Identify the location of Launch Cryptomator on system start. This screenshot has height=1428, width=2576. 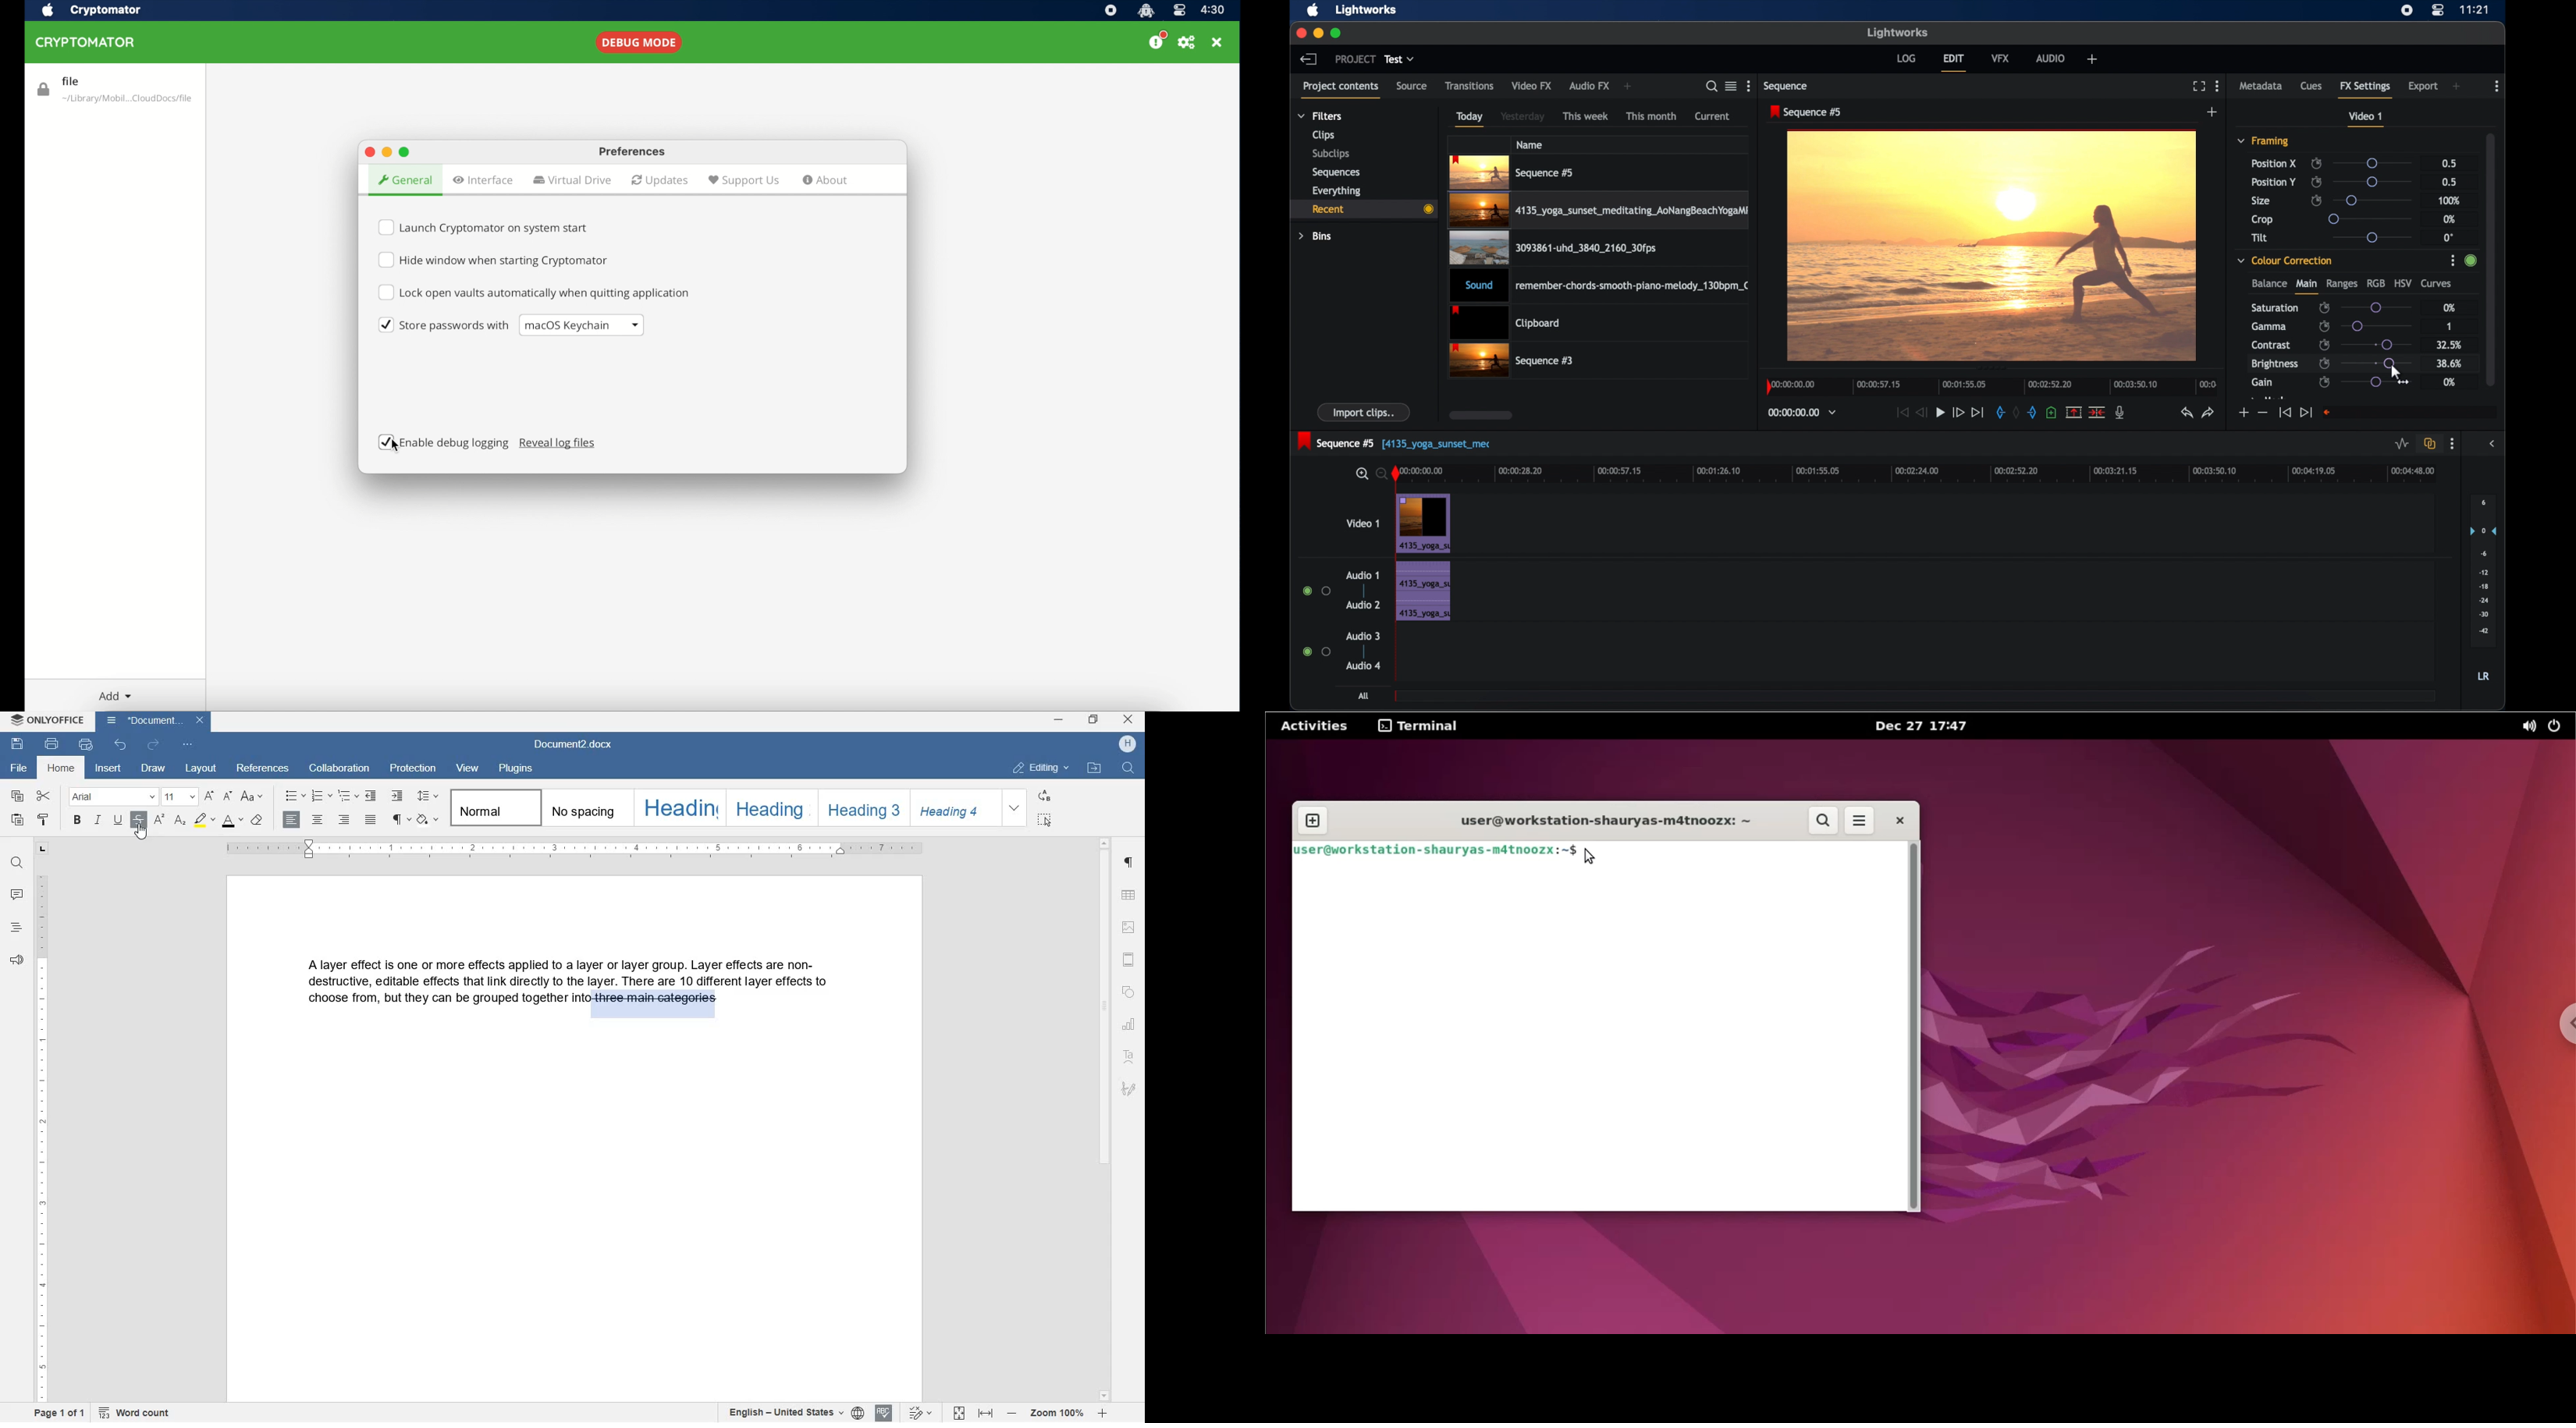
(486, 225).